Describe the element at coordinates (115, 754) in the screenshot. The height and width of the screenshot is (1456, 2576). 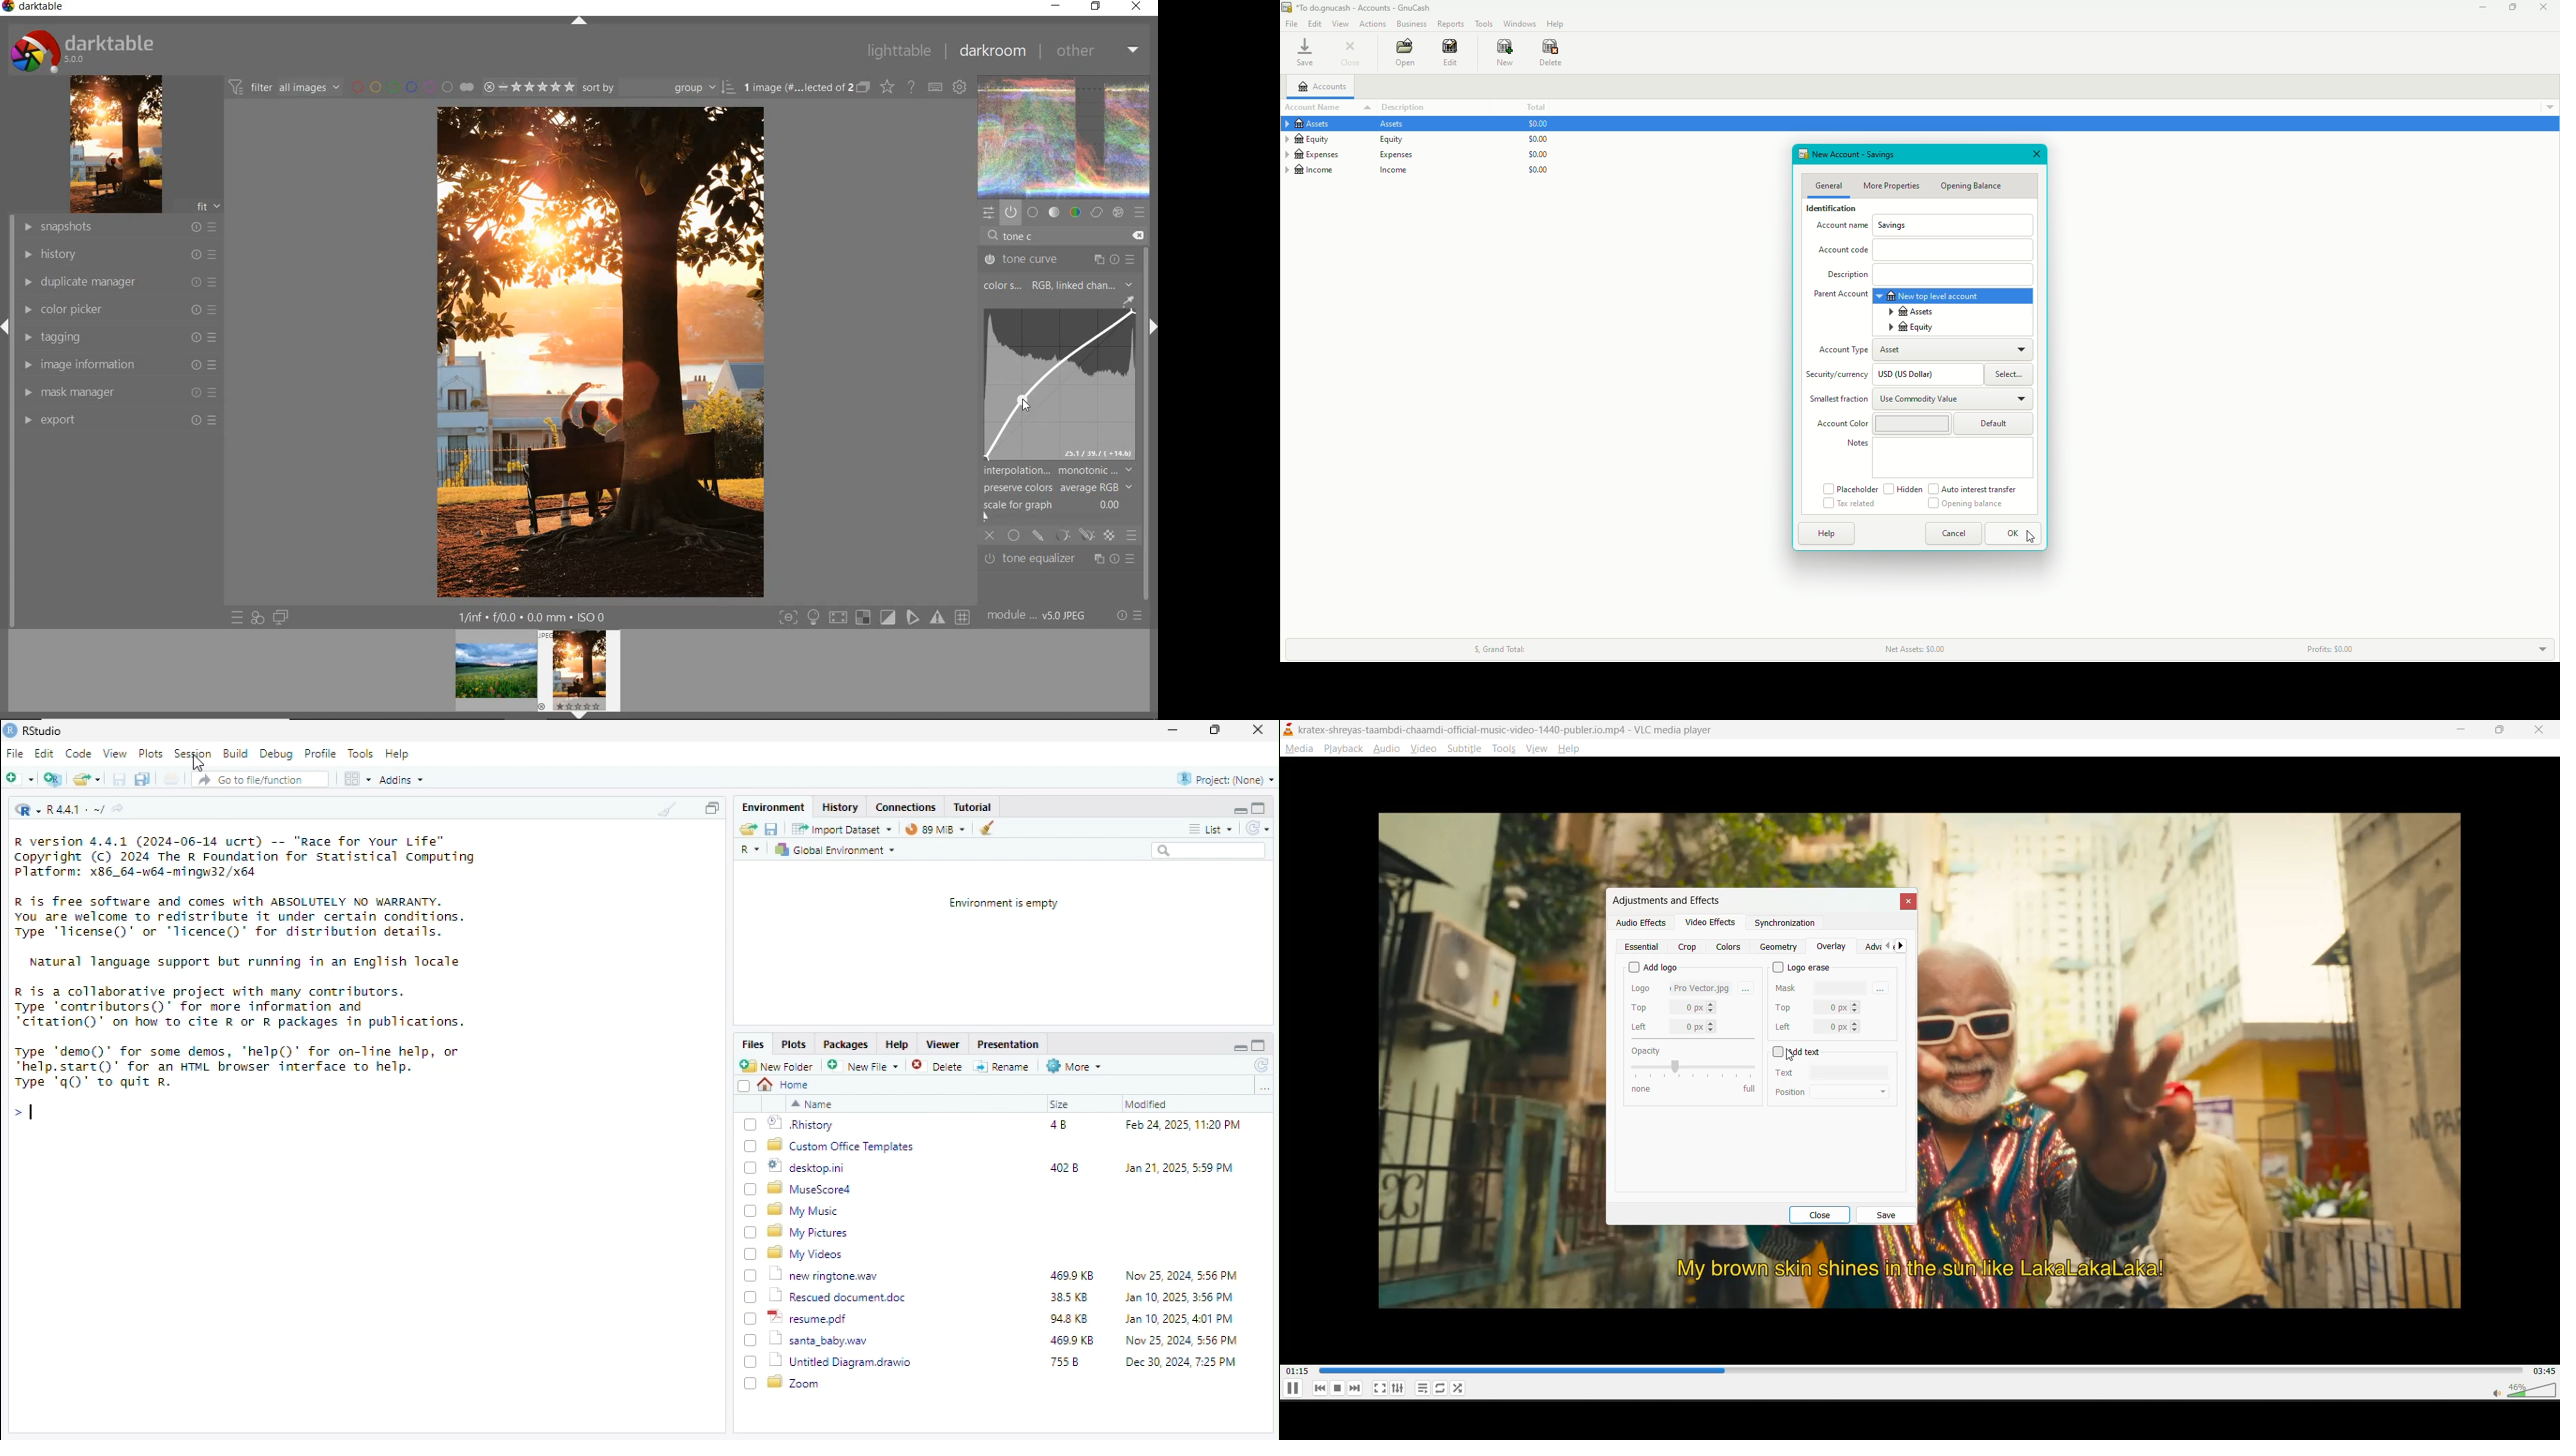
I see `View` at that location.